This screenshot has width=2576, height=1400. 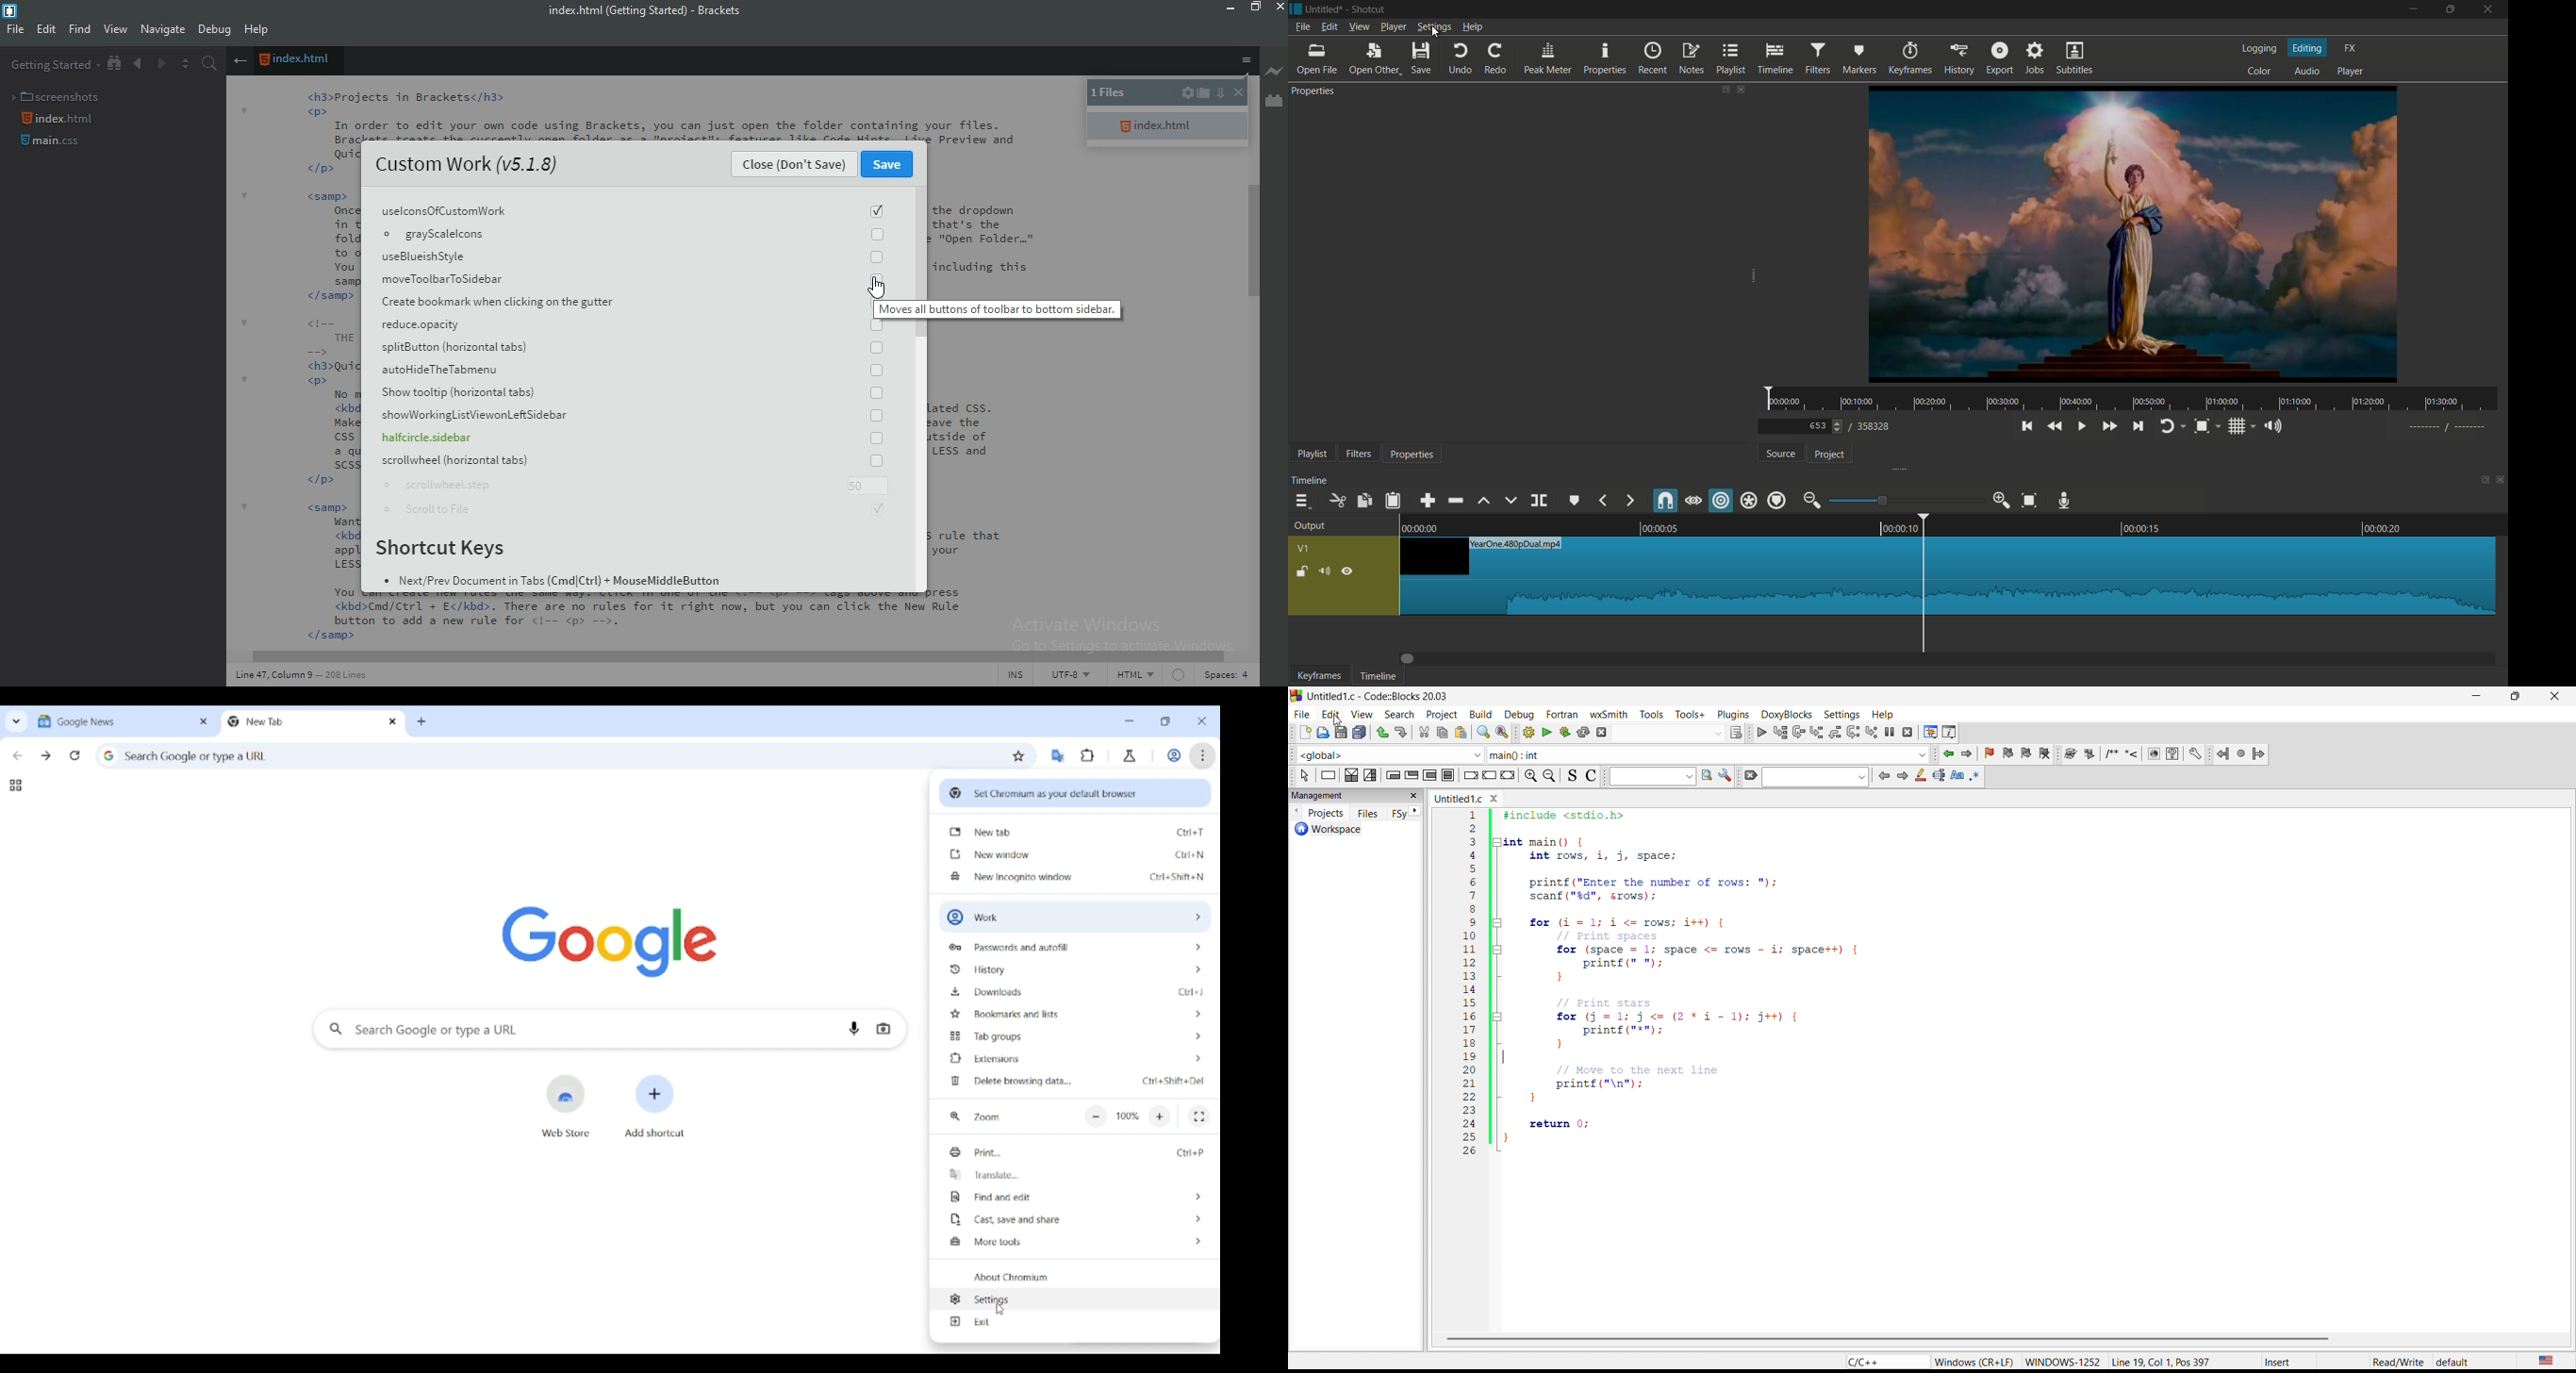 I want to click on clear bookmart, so click(x=2047, y=755).